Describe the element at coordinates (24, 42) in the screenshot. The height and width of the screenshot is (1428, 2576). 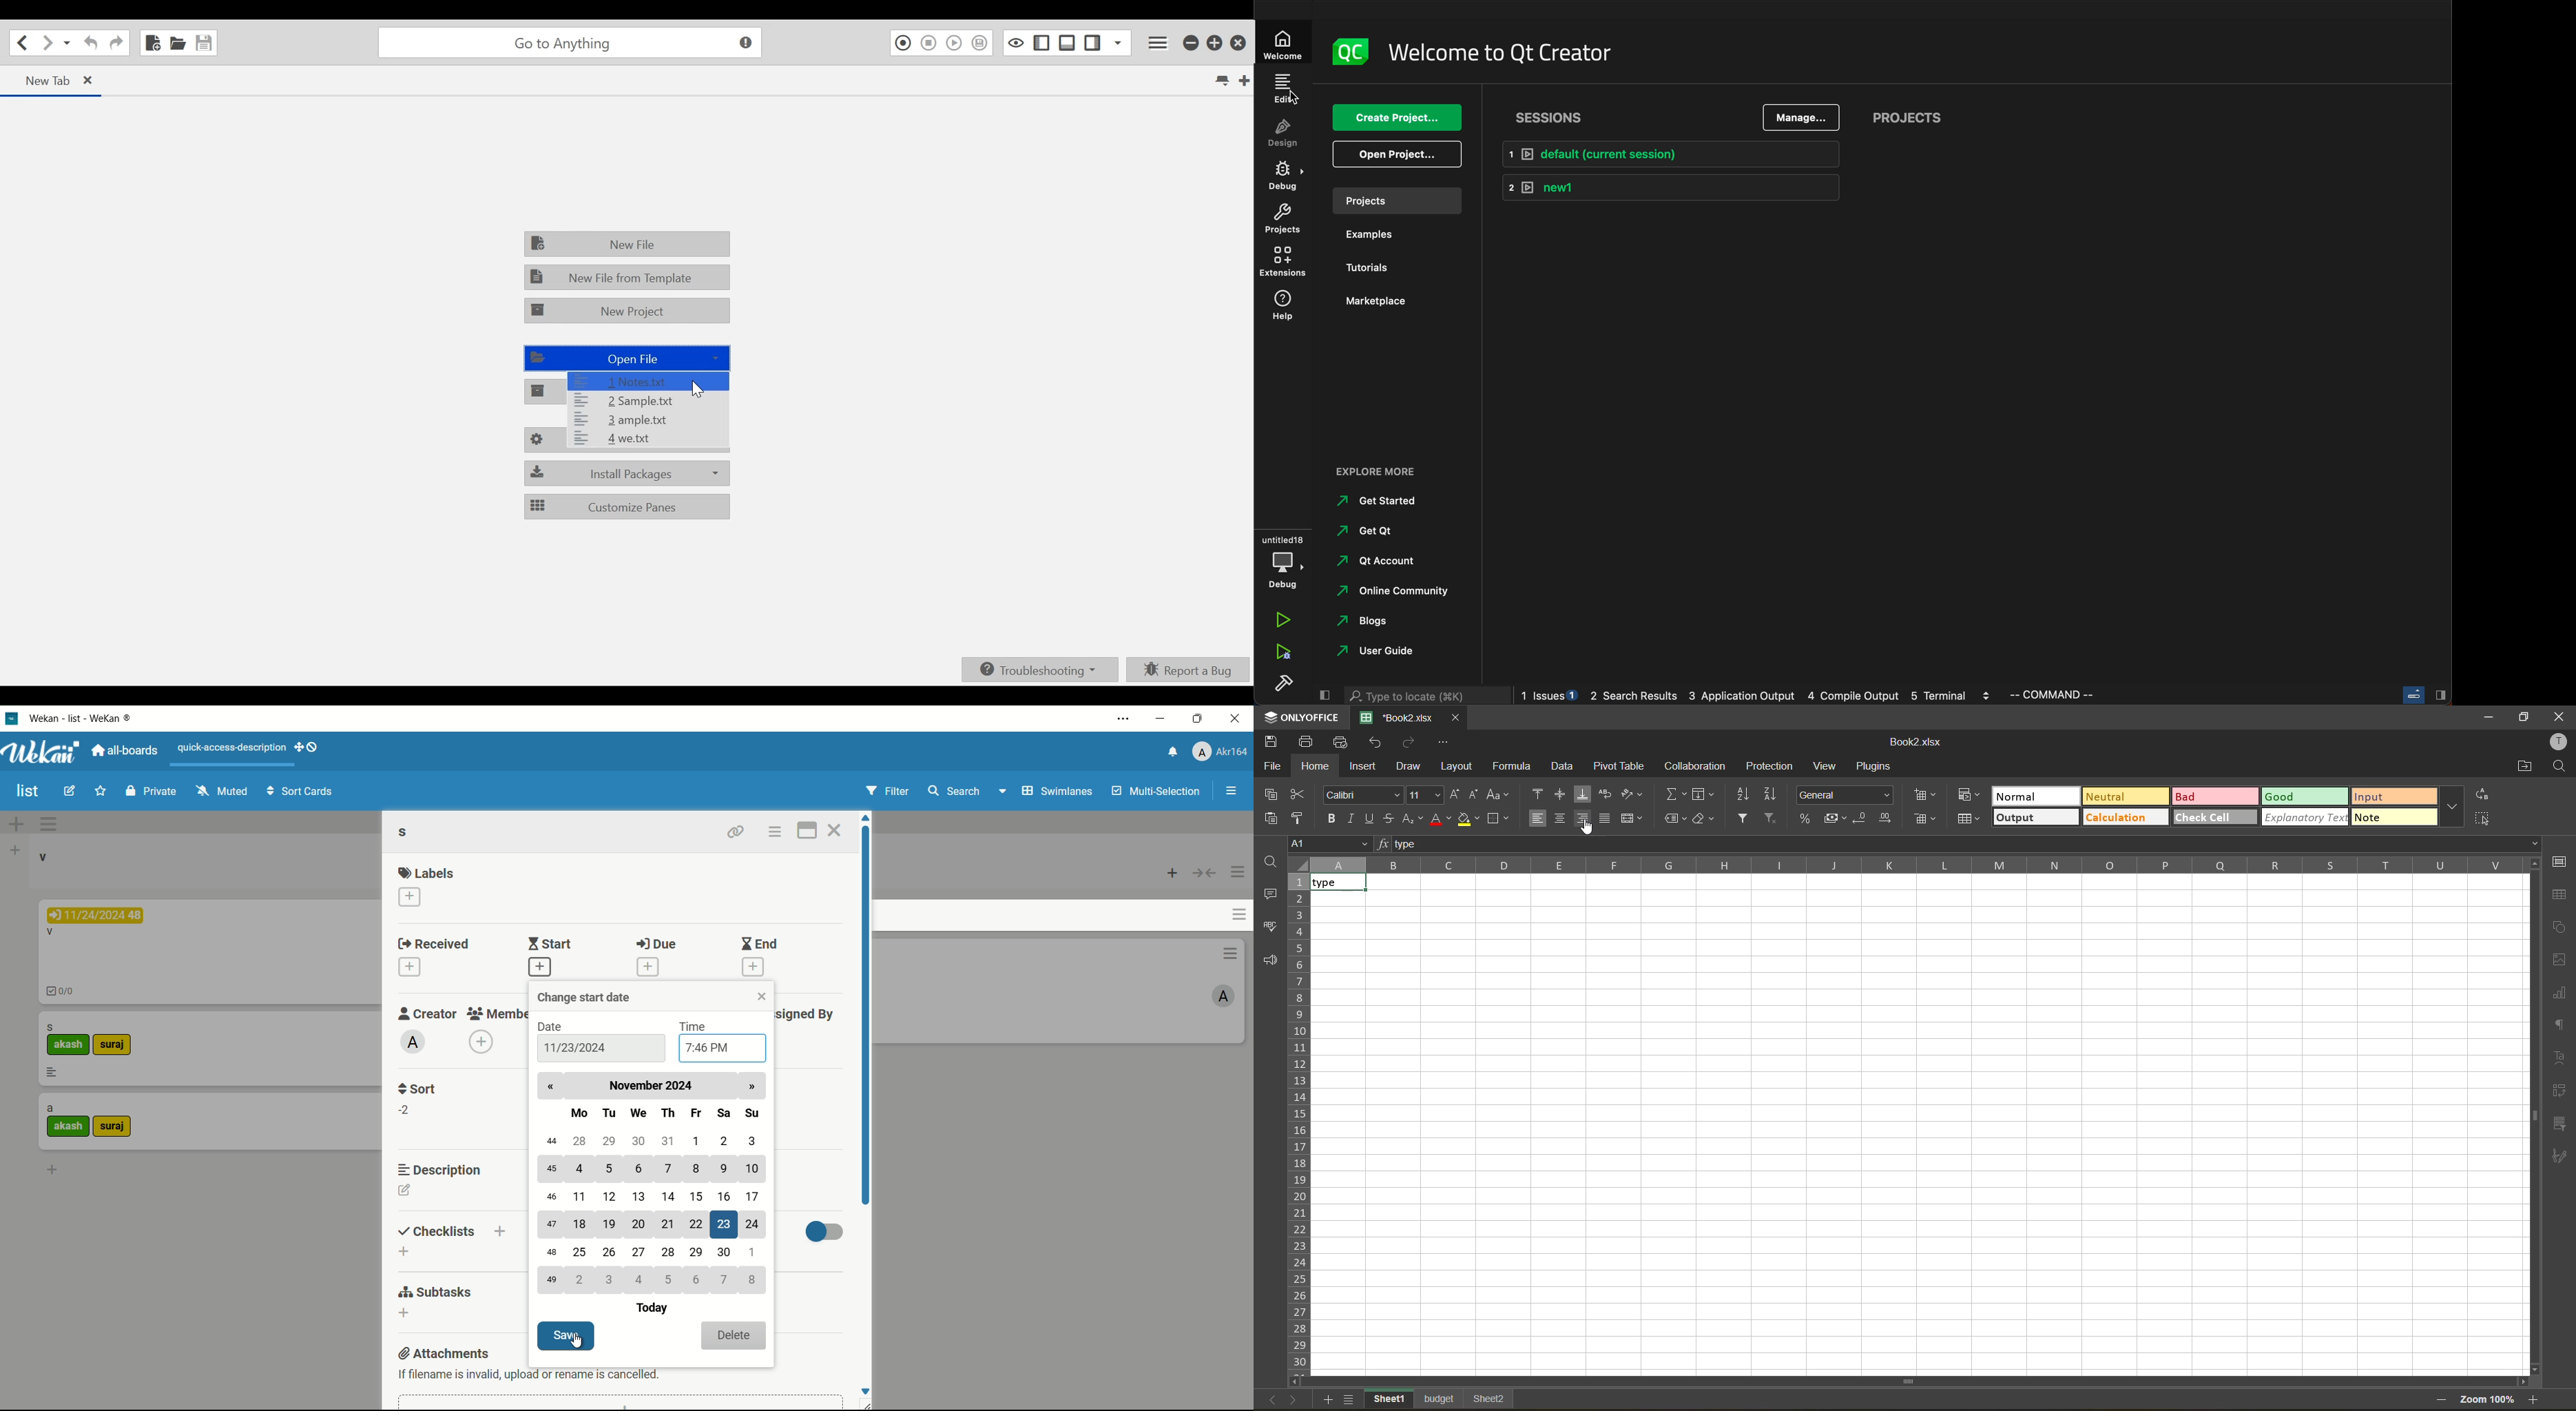
I see `Go back one location` at that location.